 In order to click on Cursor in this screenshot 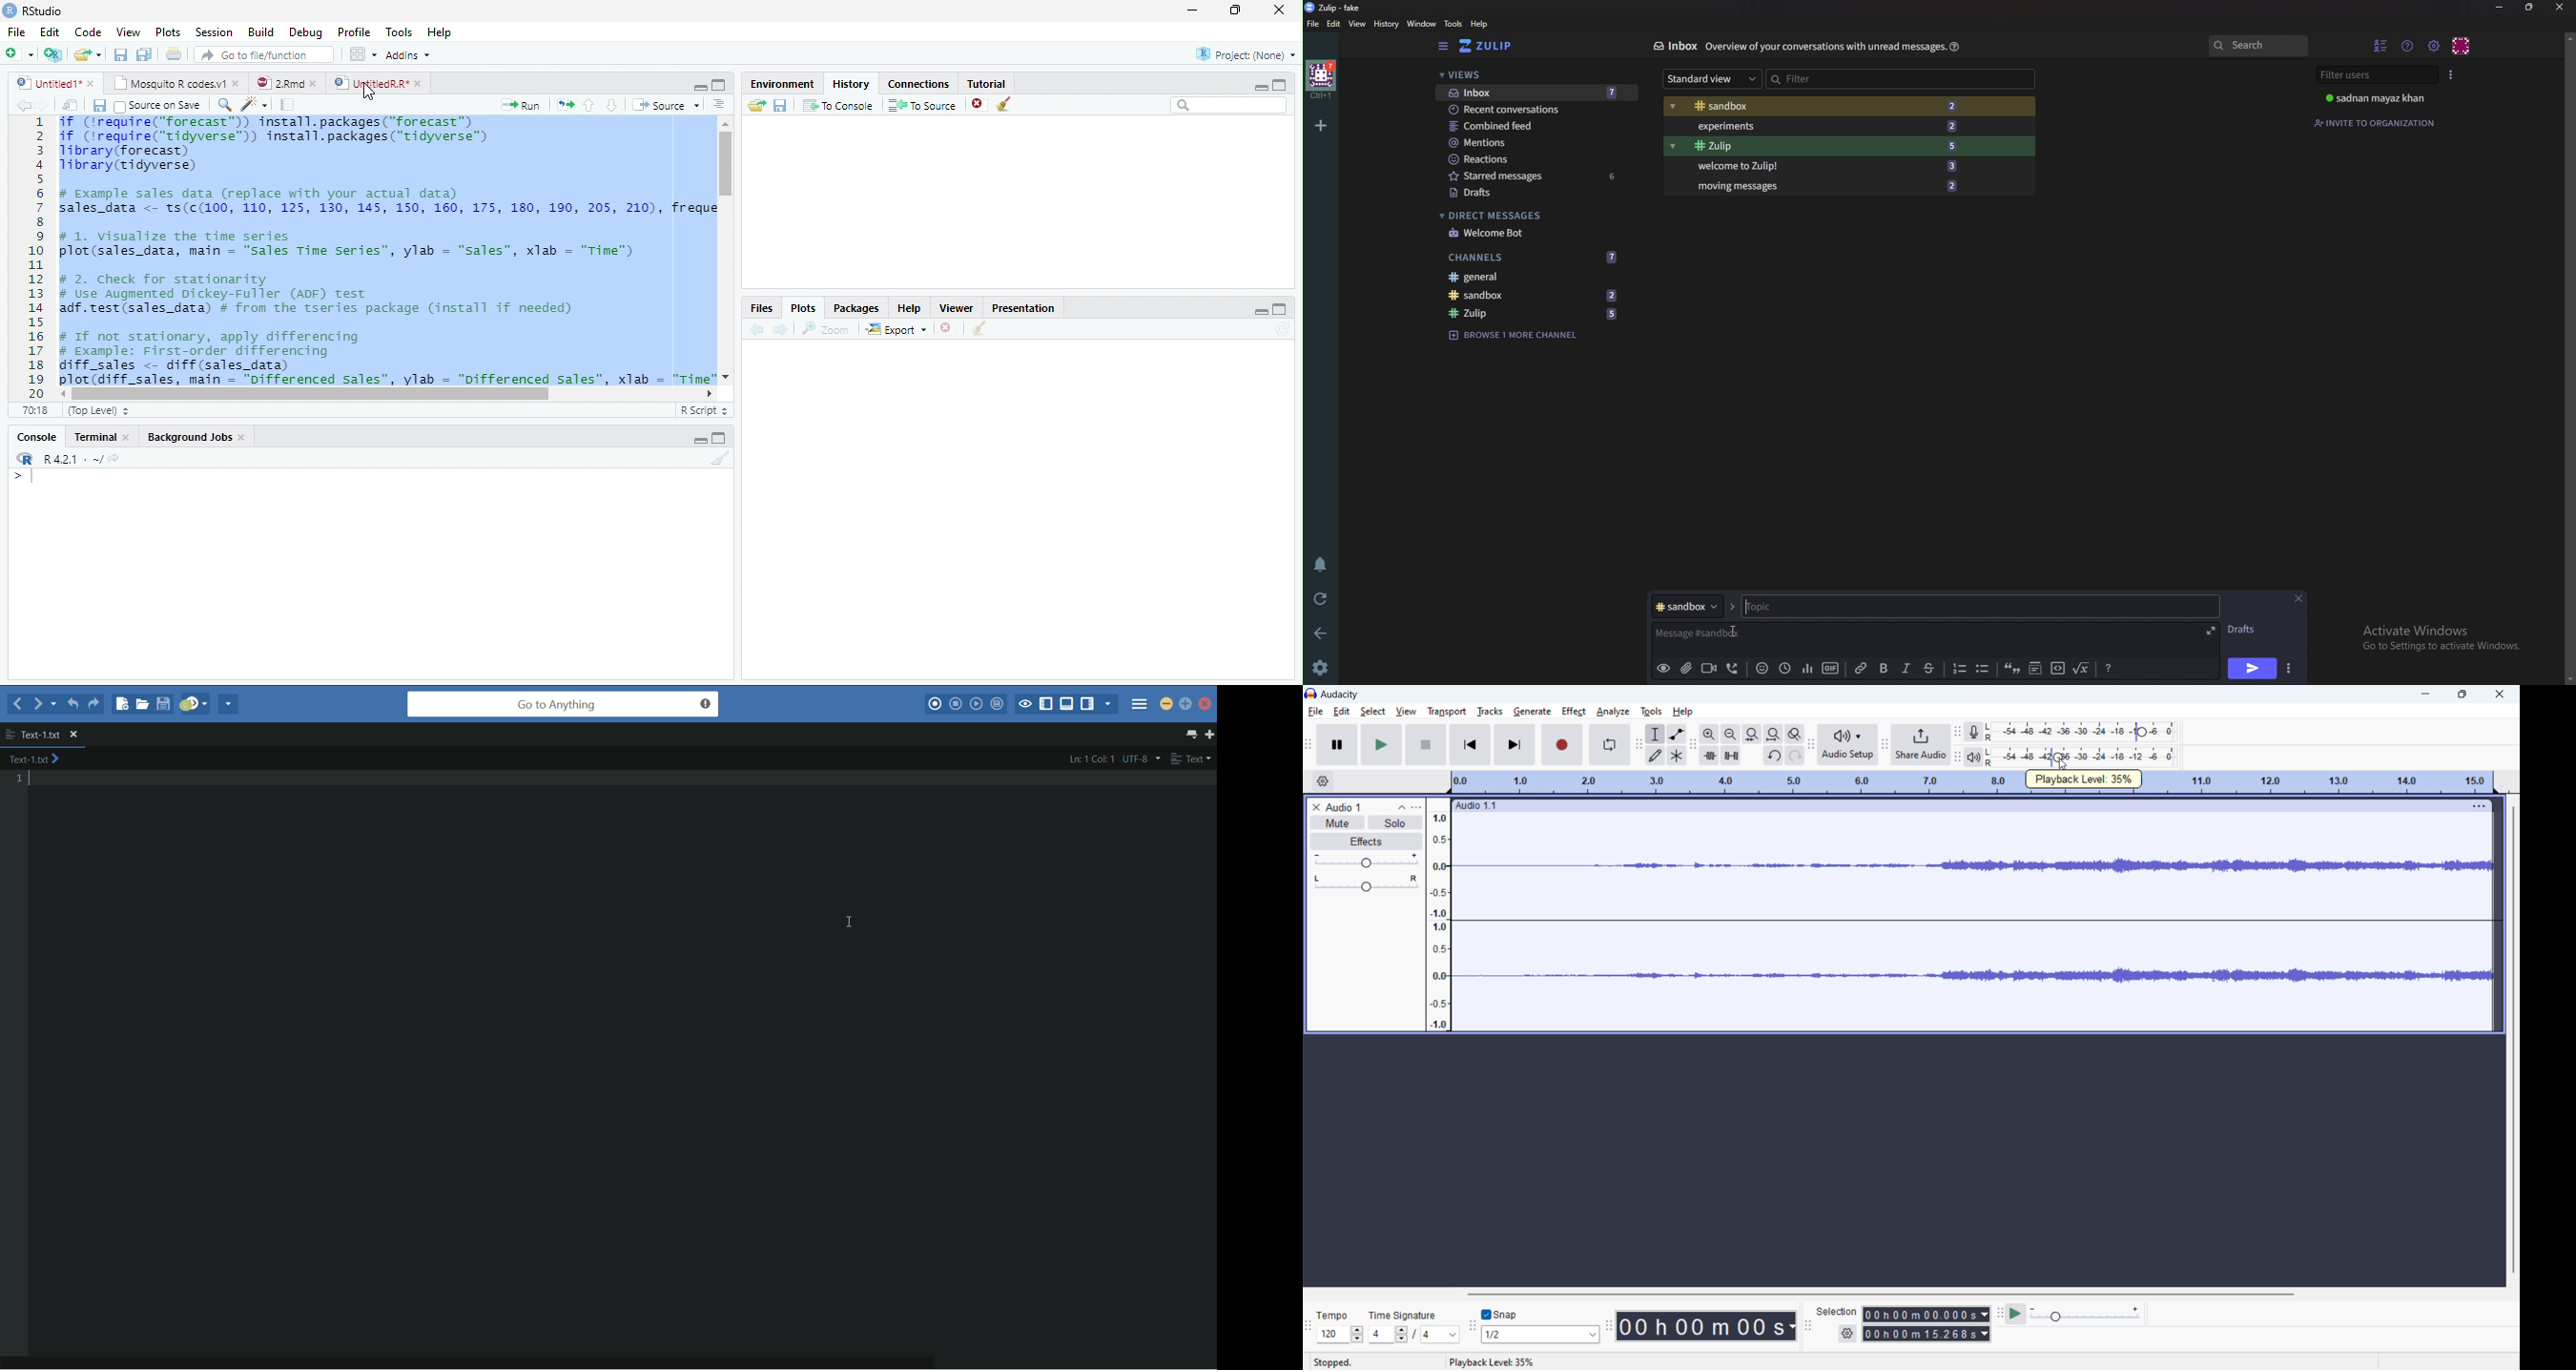, I will do `click(371, 90)`.